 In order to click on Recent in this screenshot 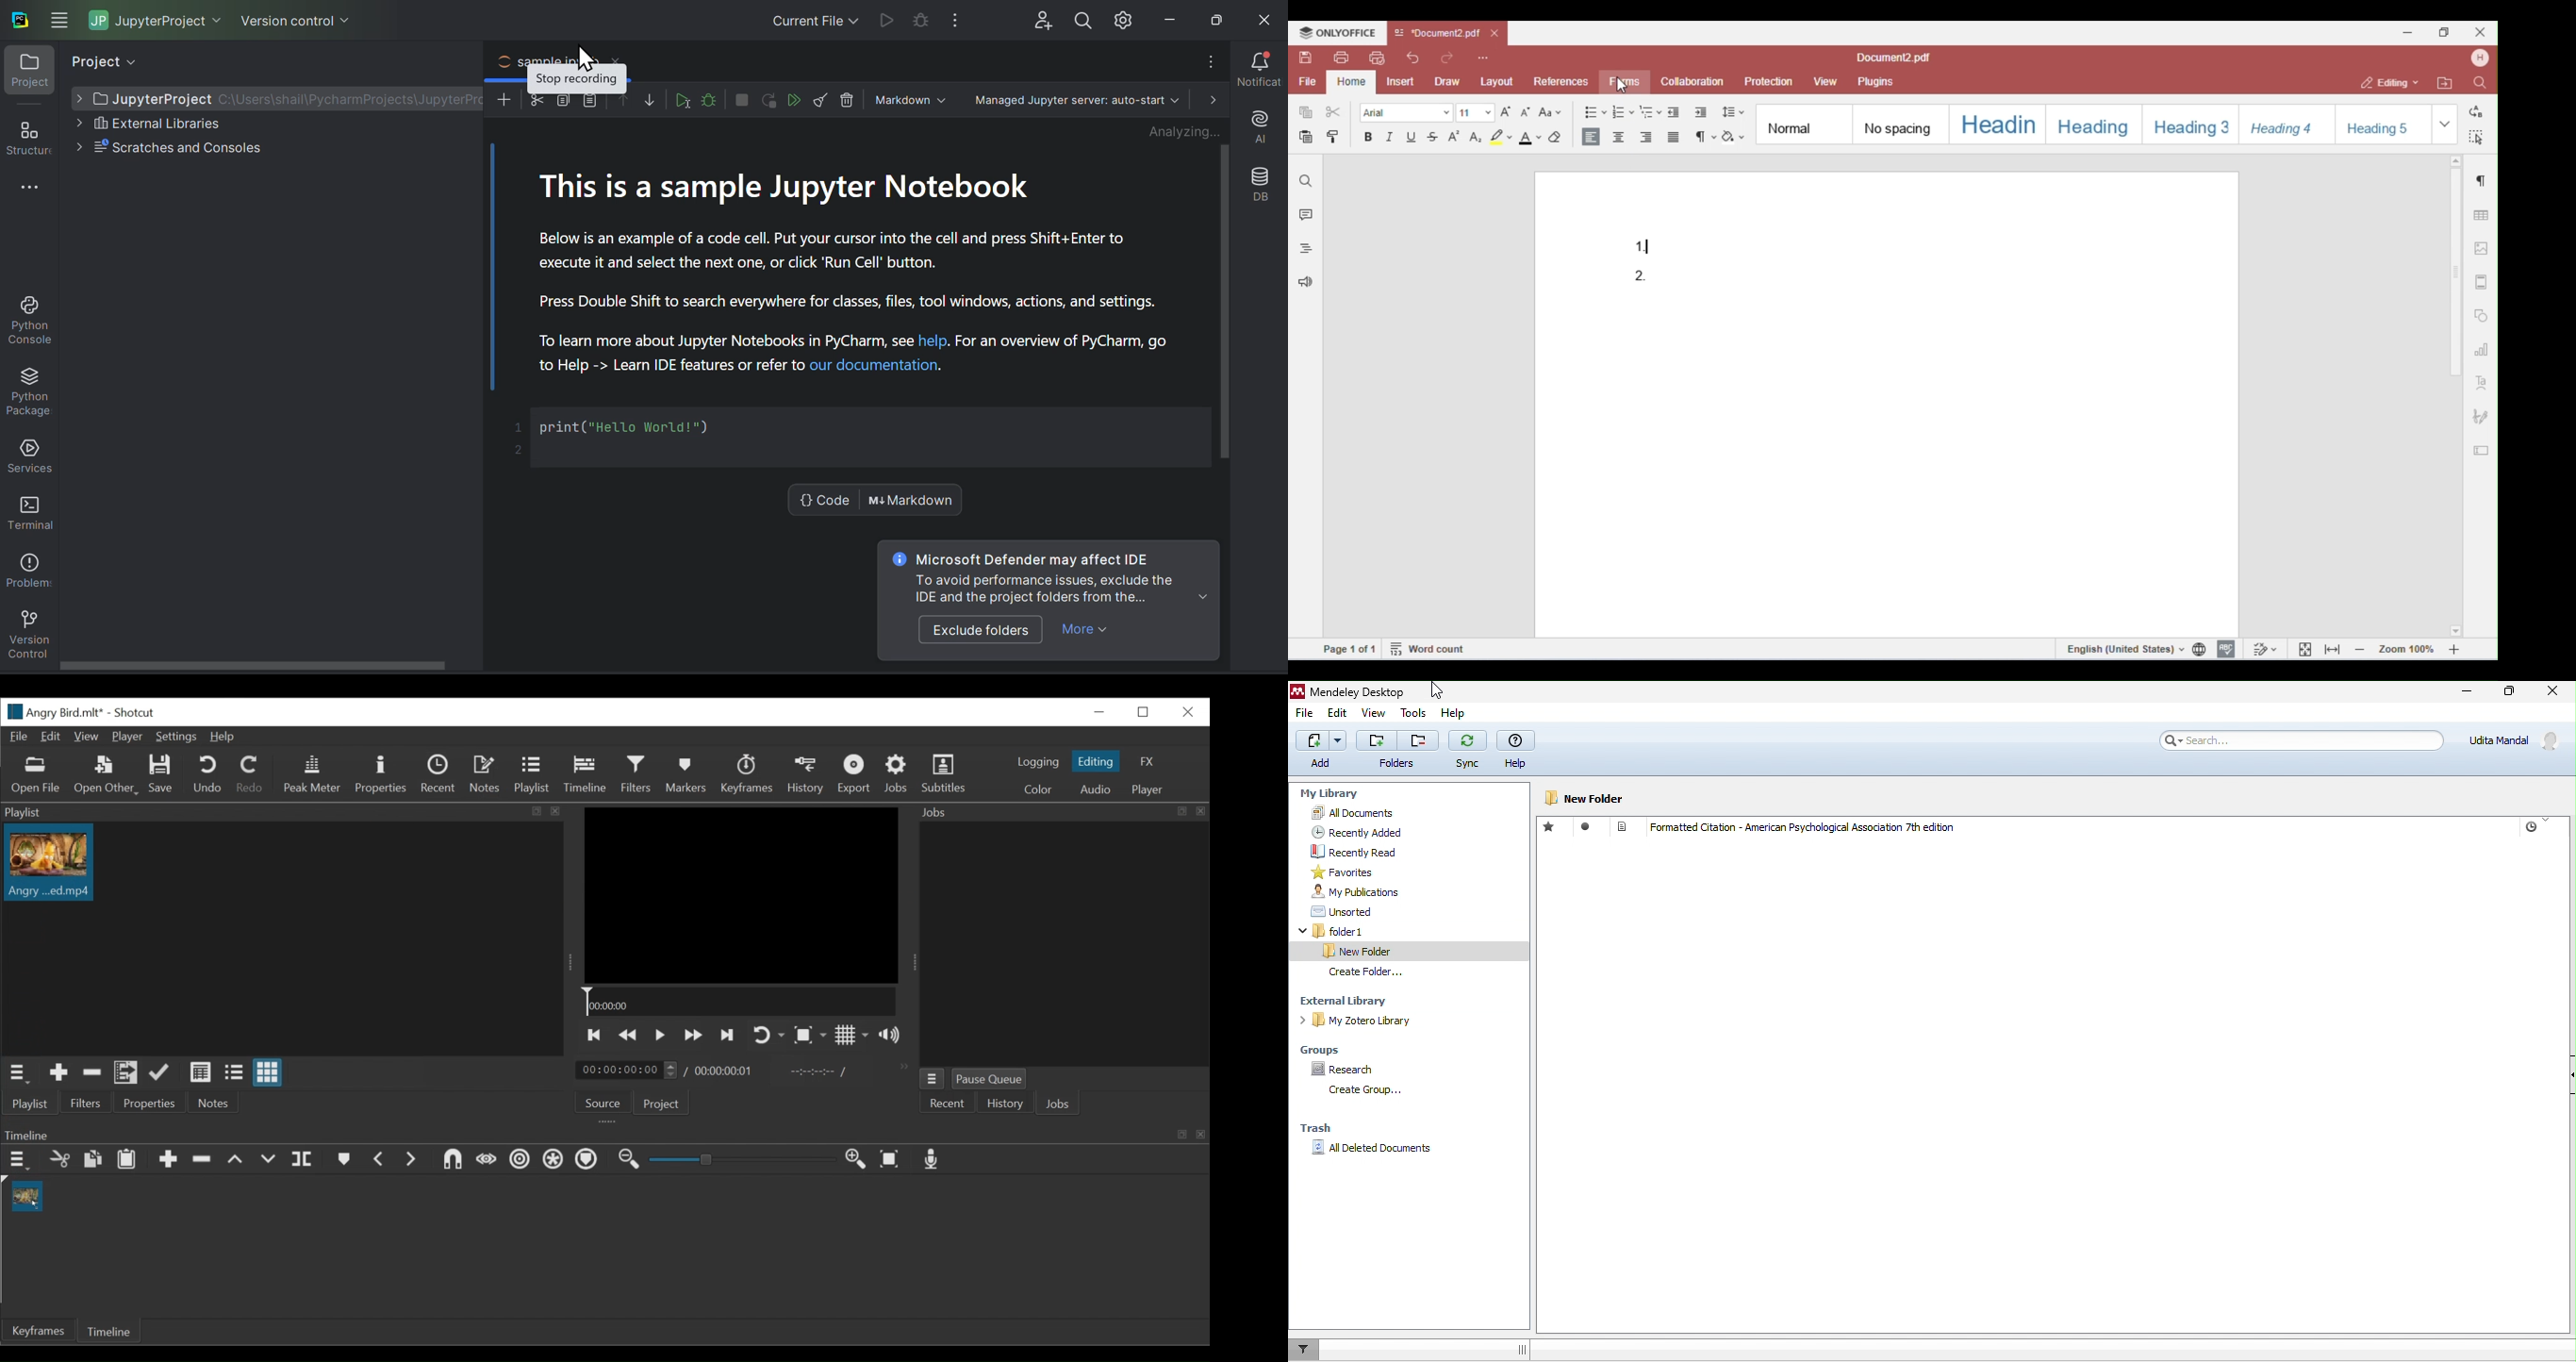, I will do `click(437, 775)`.